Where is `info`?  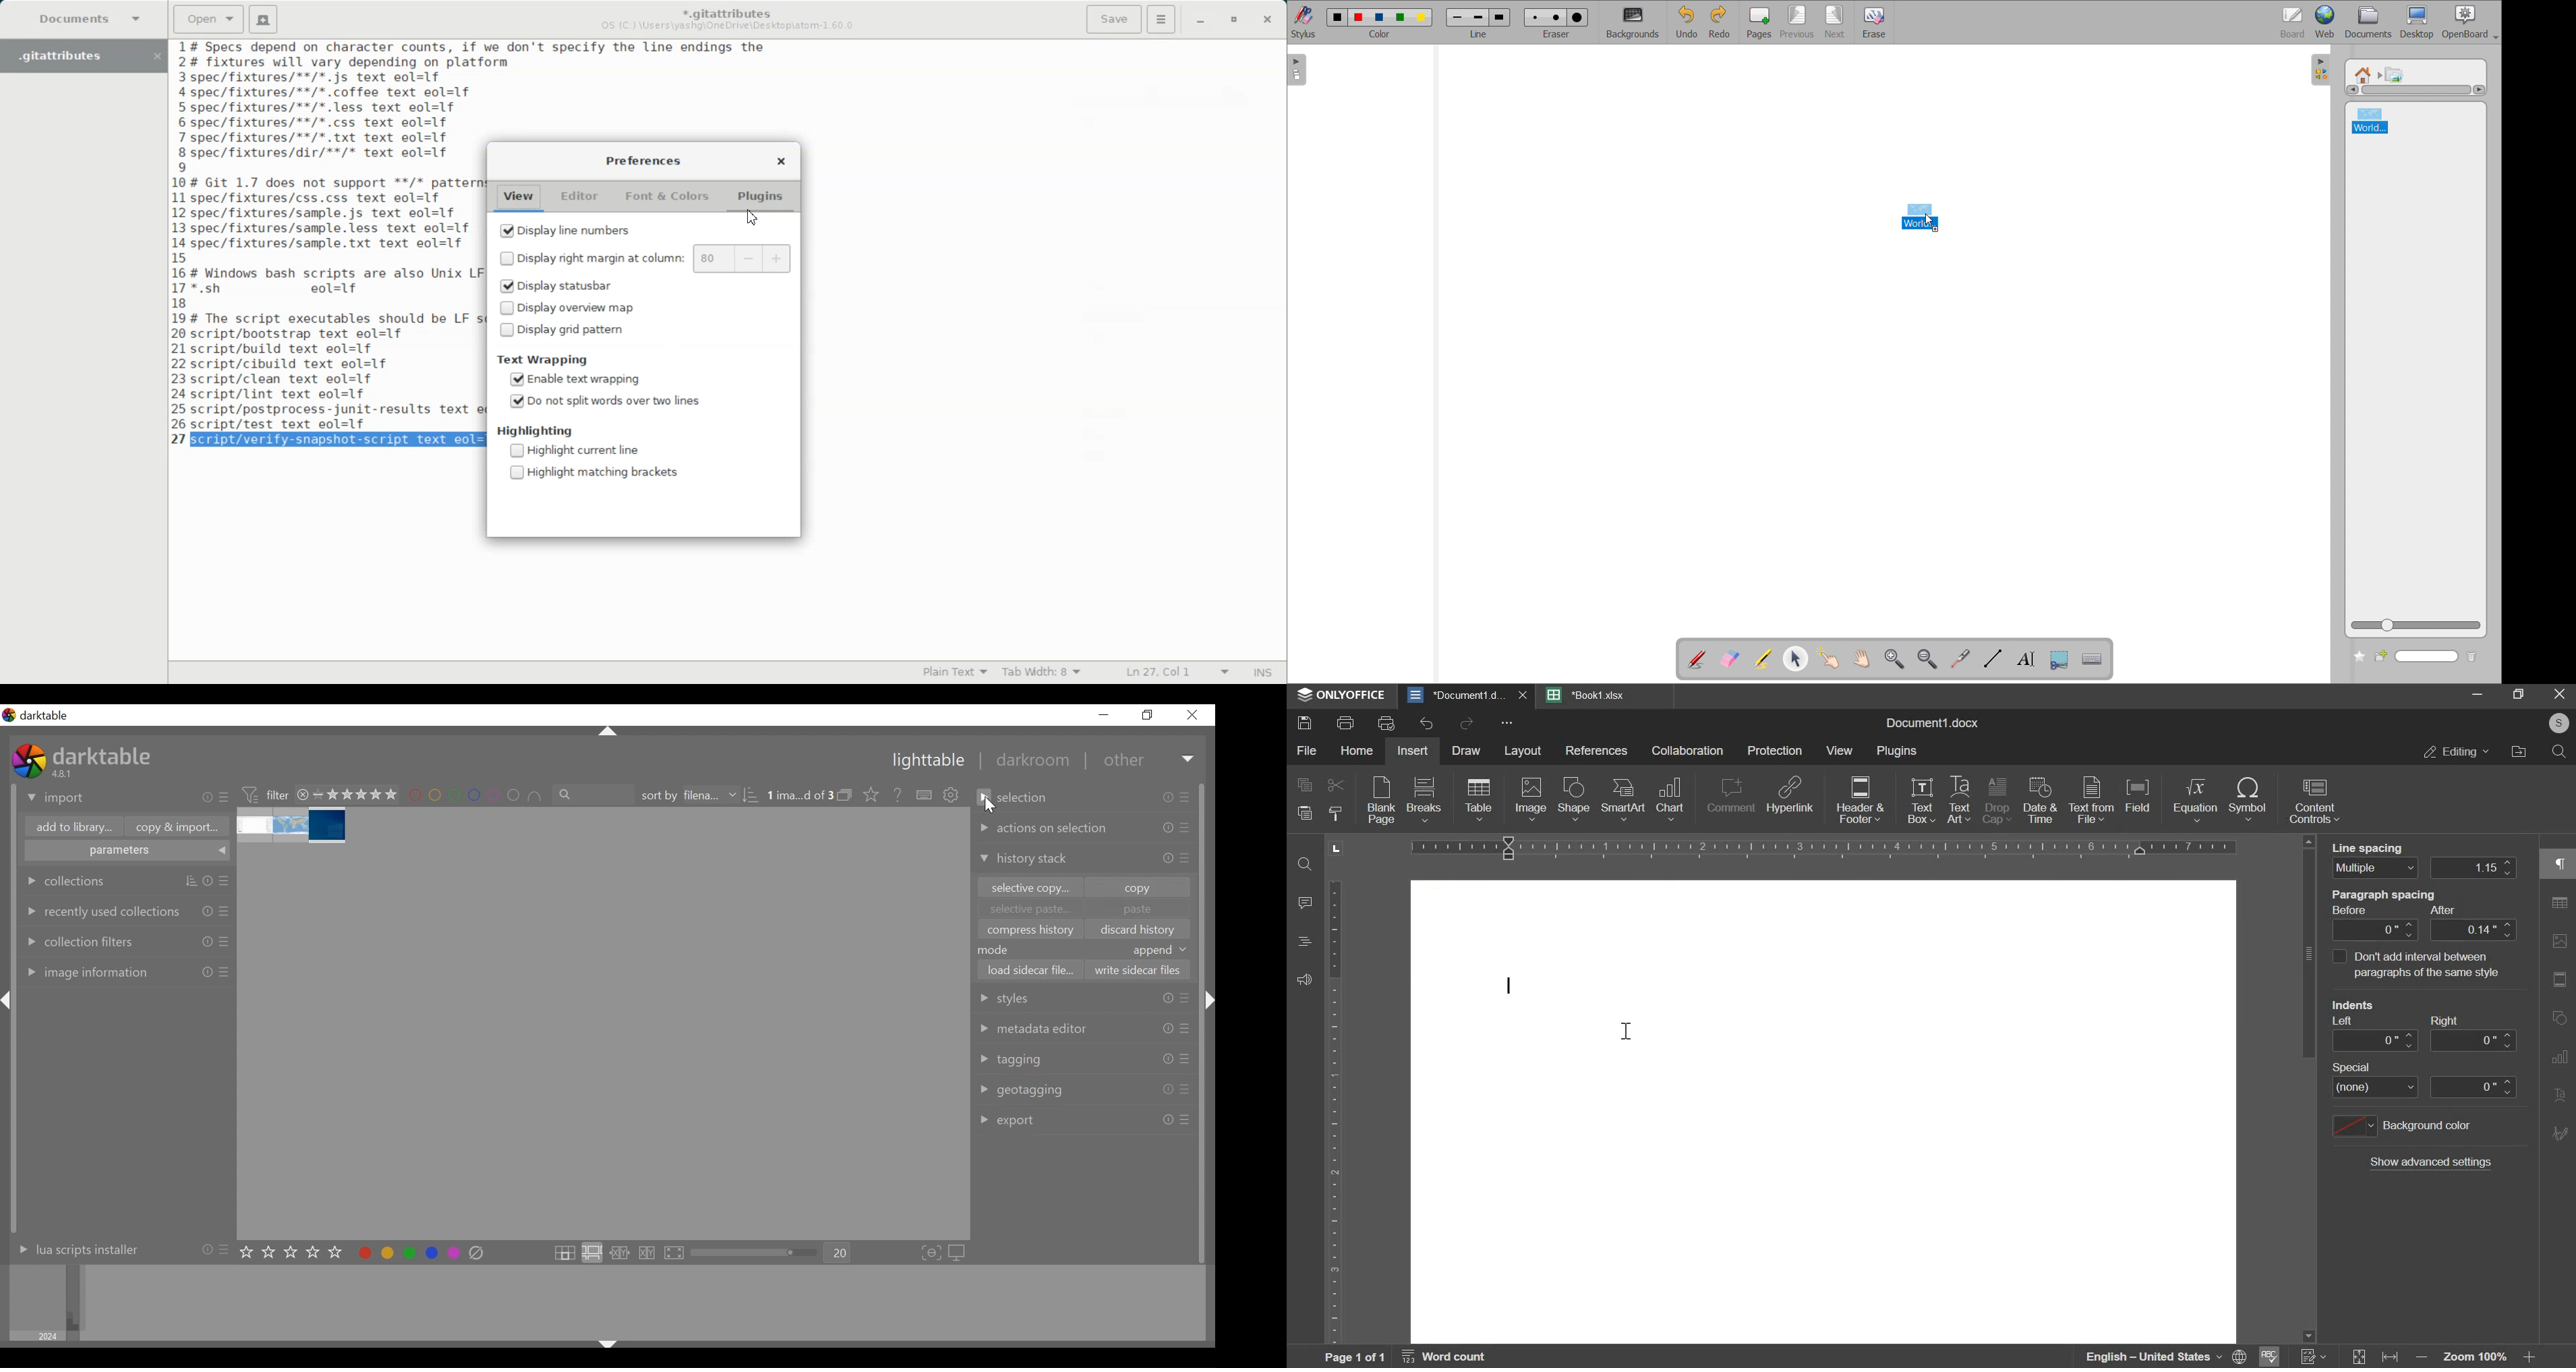 info is located at coordinates (1169, 797).